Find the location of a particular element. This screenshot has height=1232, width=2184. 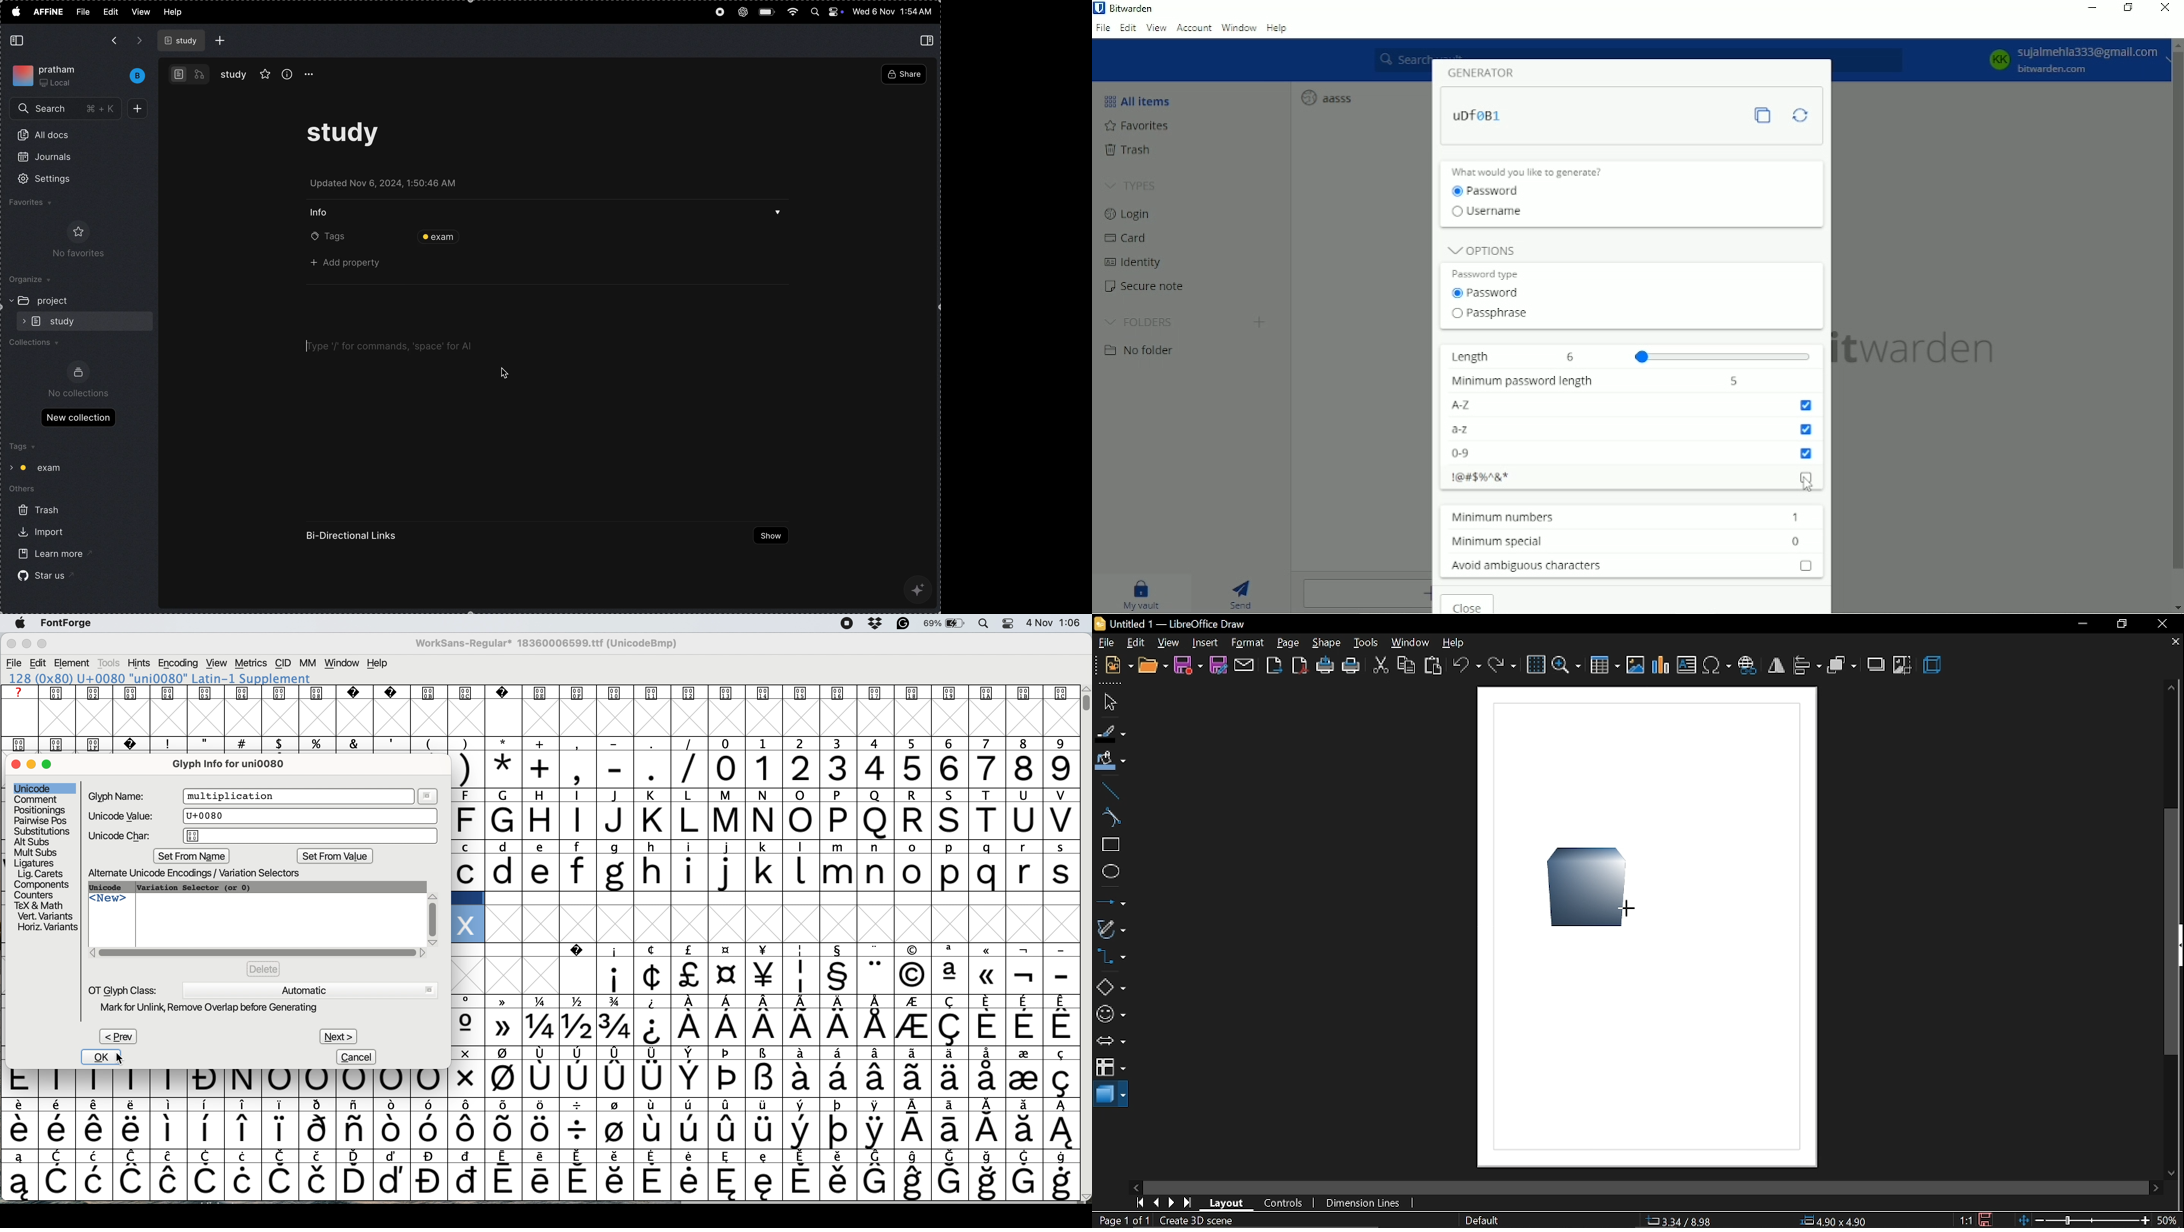

all docs is located at coordinates (47, 136).